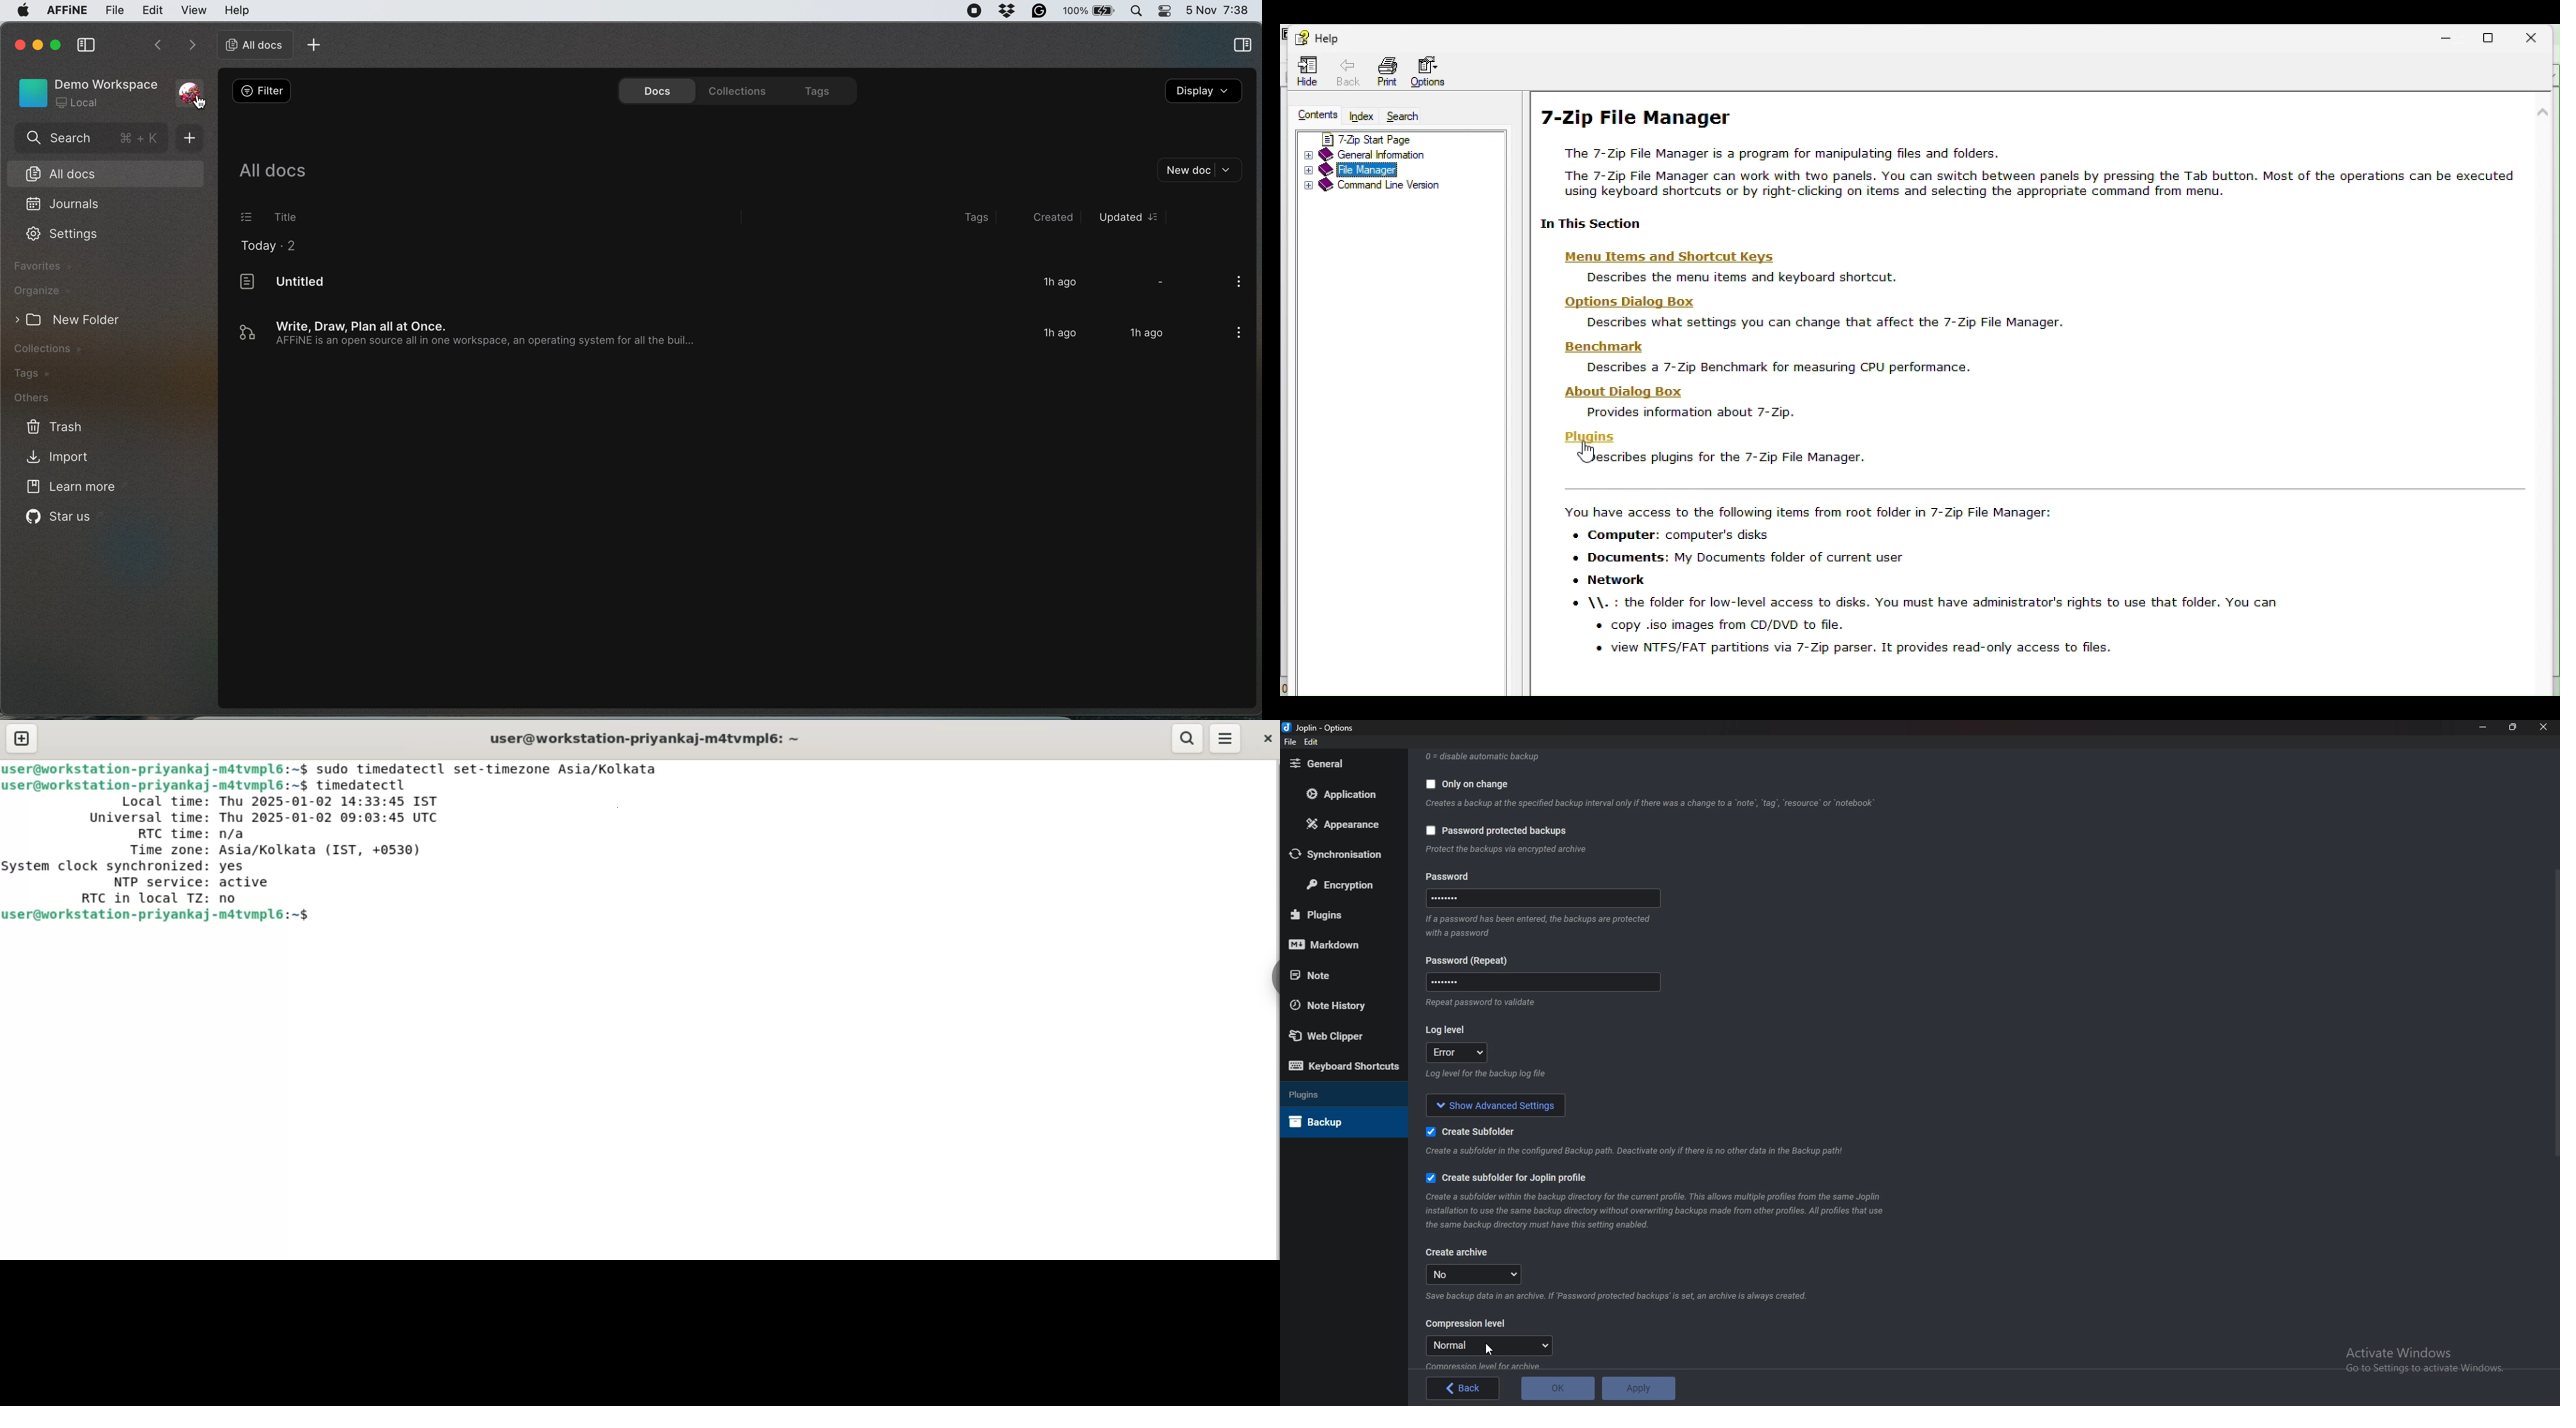  Describe the element at coordinates (194, 138) in the screenshot. I see `add new document` at that location.